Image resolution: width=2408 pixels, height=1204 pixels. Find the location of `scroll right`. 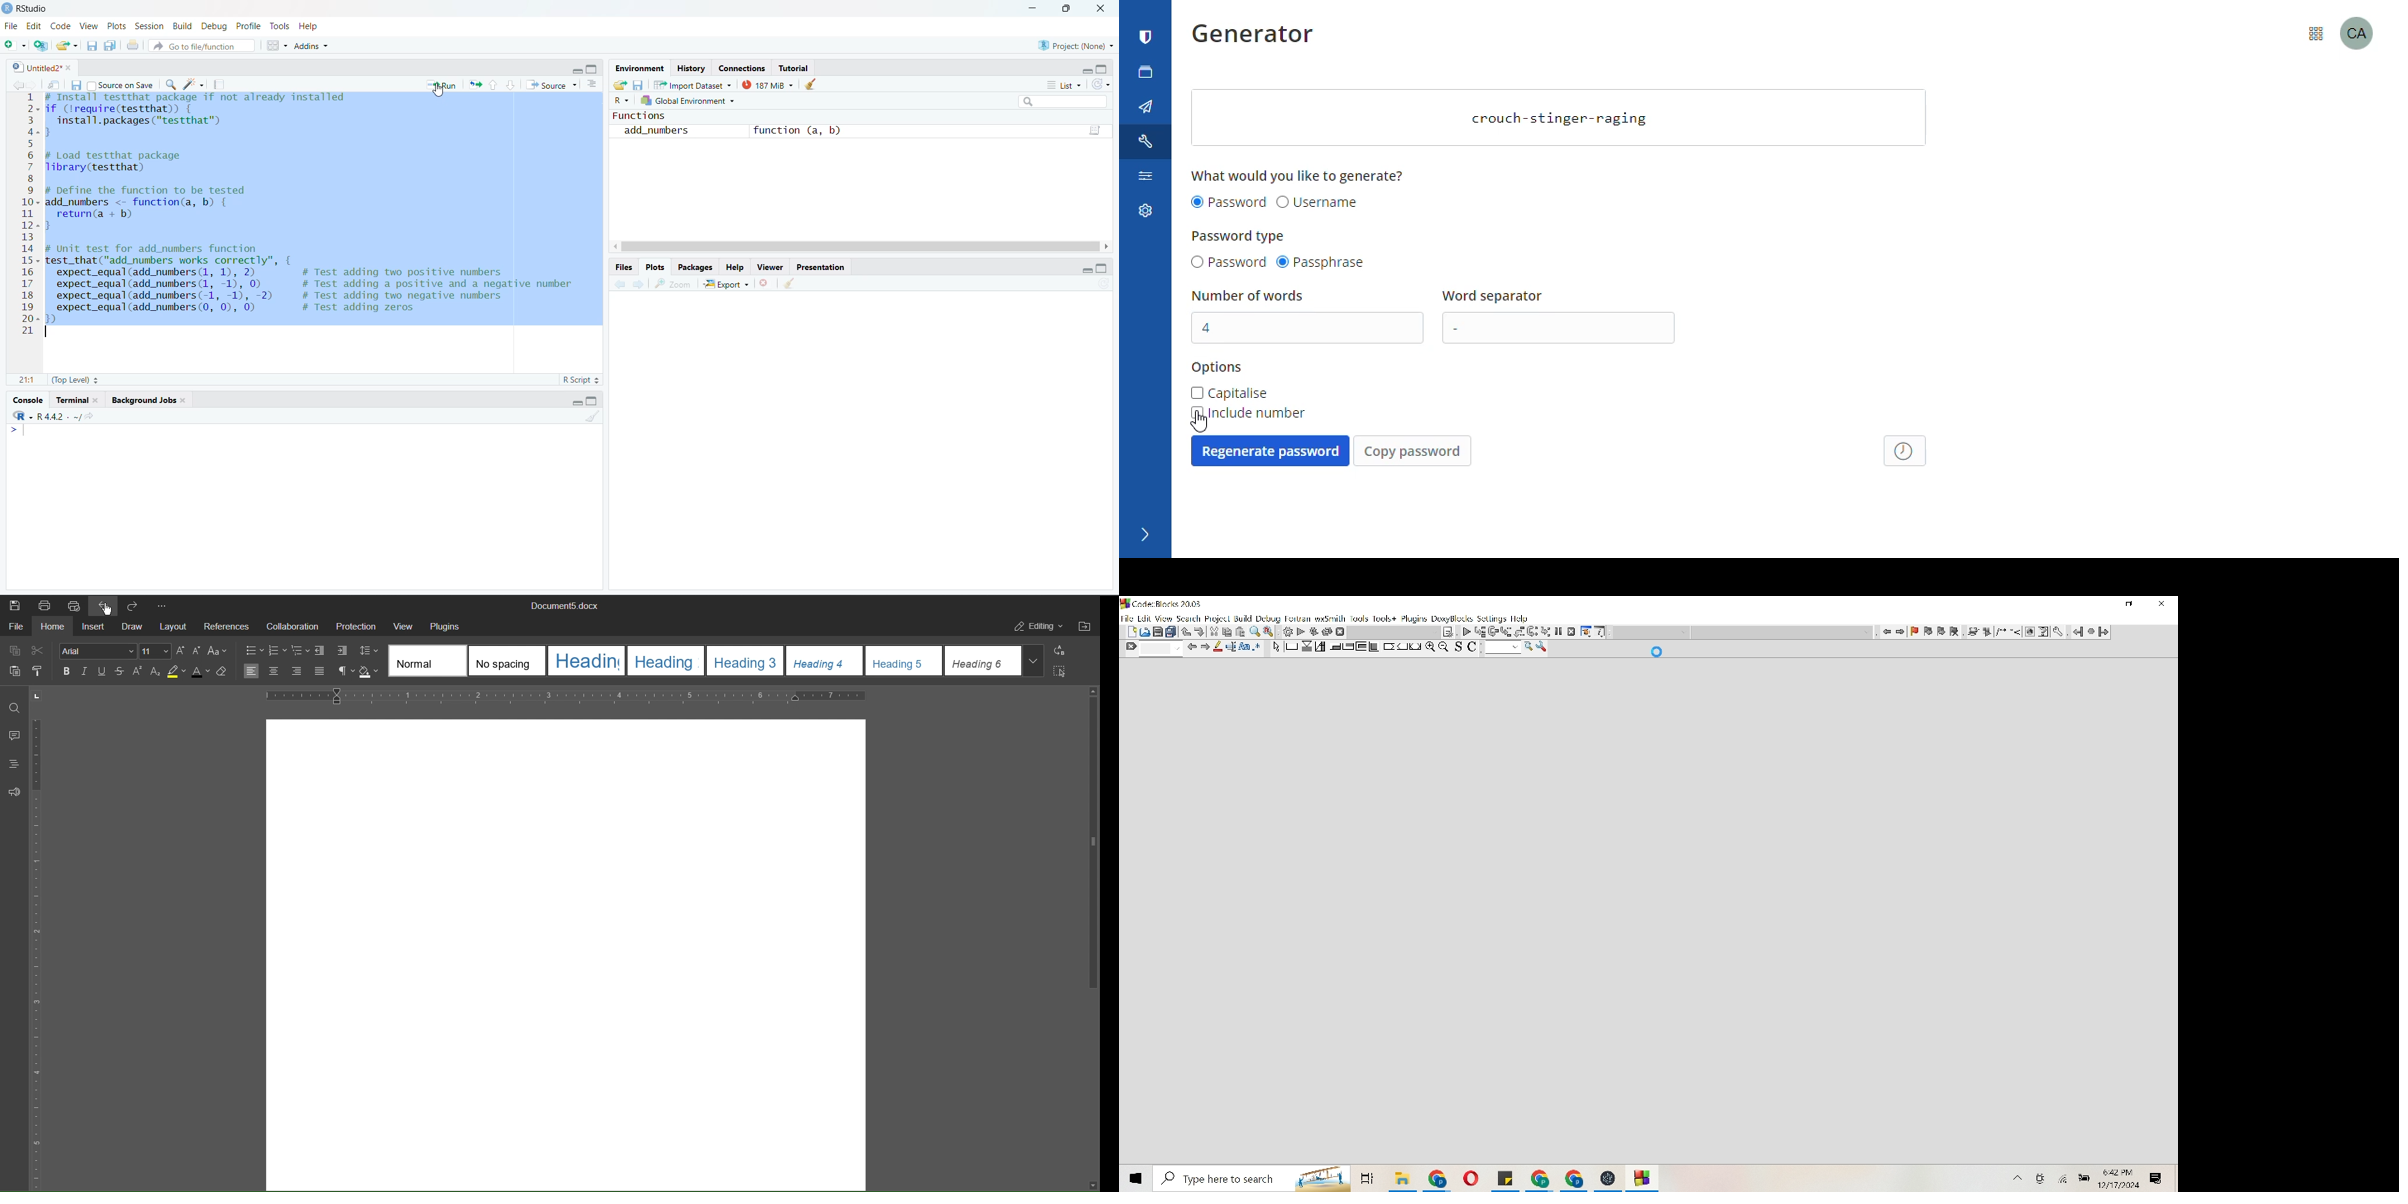

scroll right is located at coordinates (1106, 247).